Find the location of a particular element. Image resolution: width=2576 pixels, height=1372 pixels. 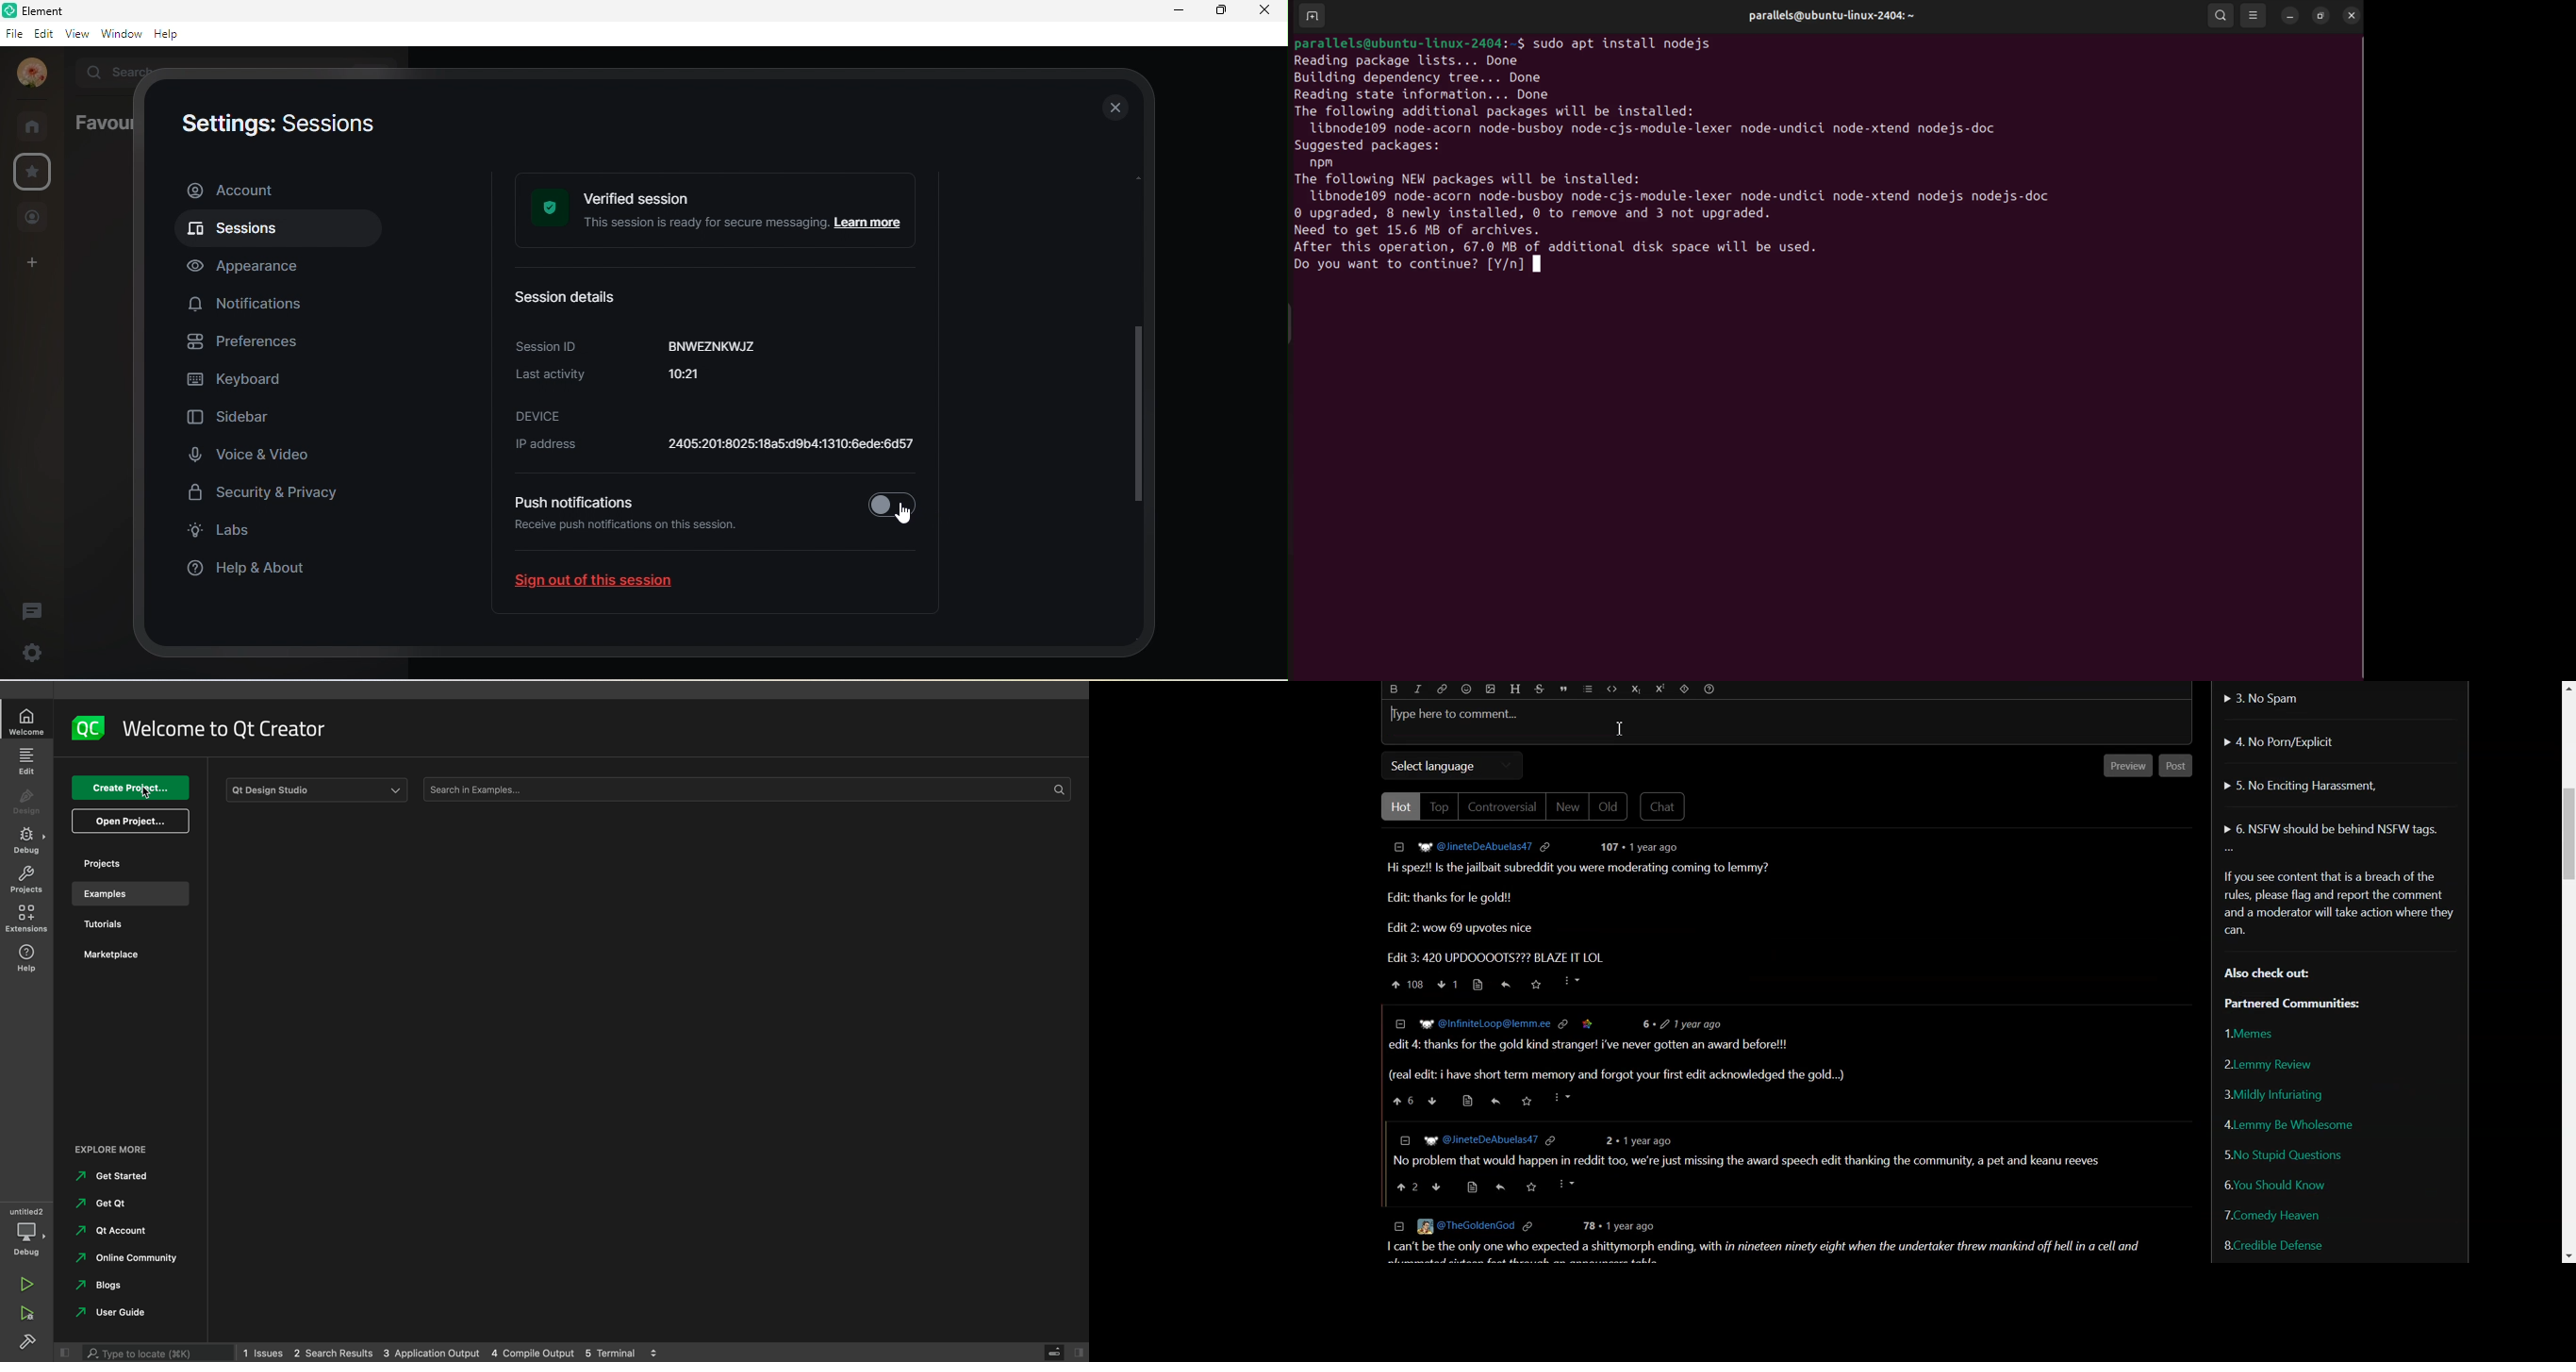

List is located at coordinates (1587, 690).